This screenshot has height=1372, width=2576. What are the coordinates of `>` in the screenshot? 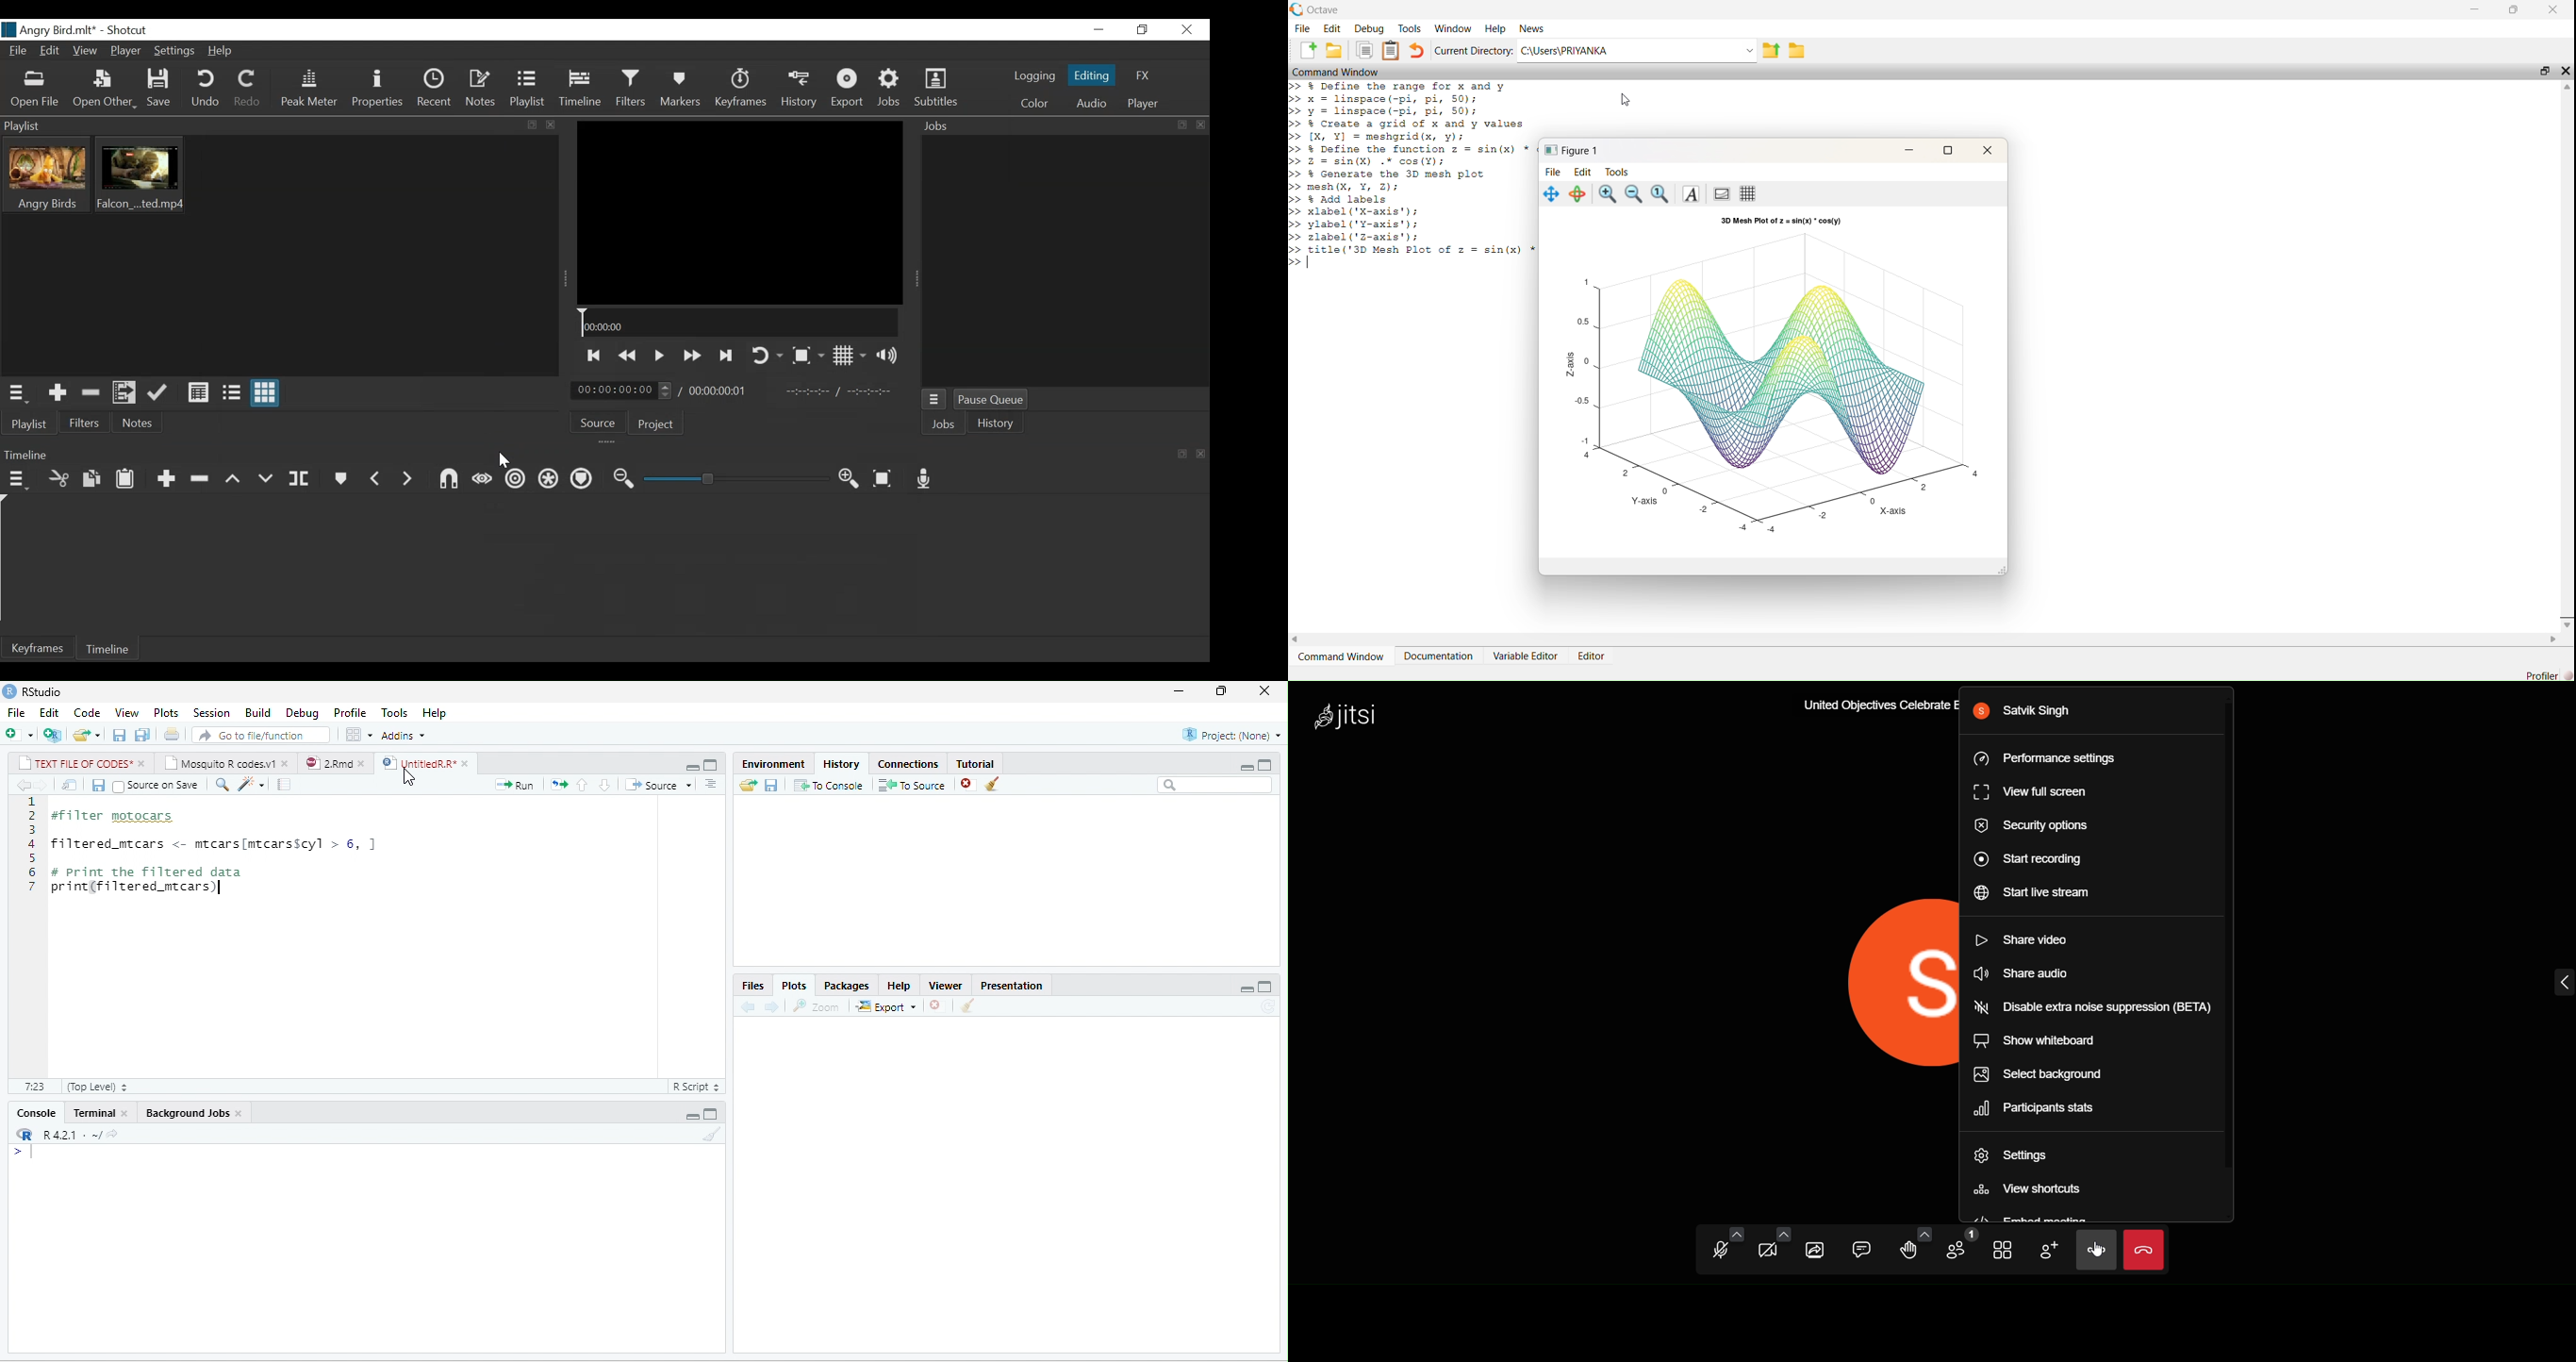 It's located at (28, 1152).